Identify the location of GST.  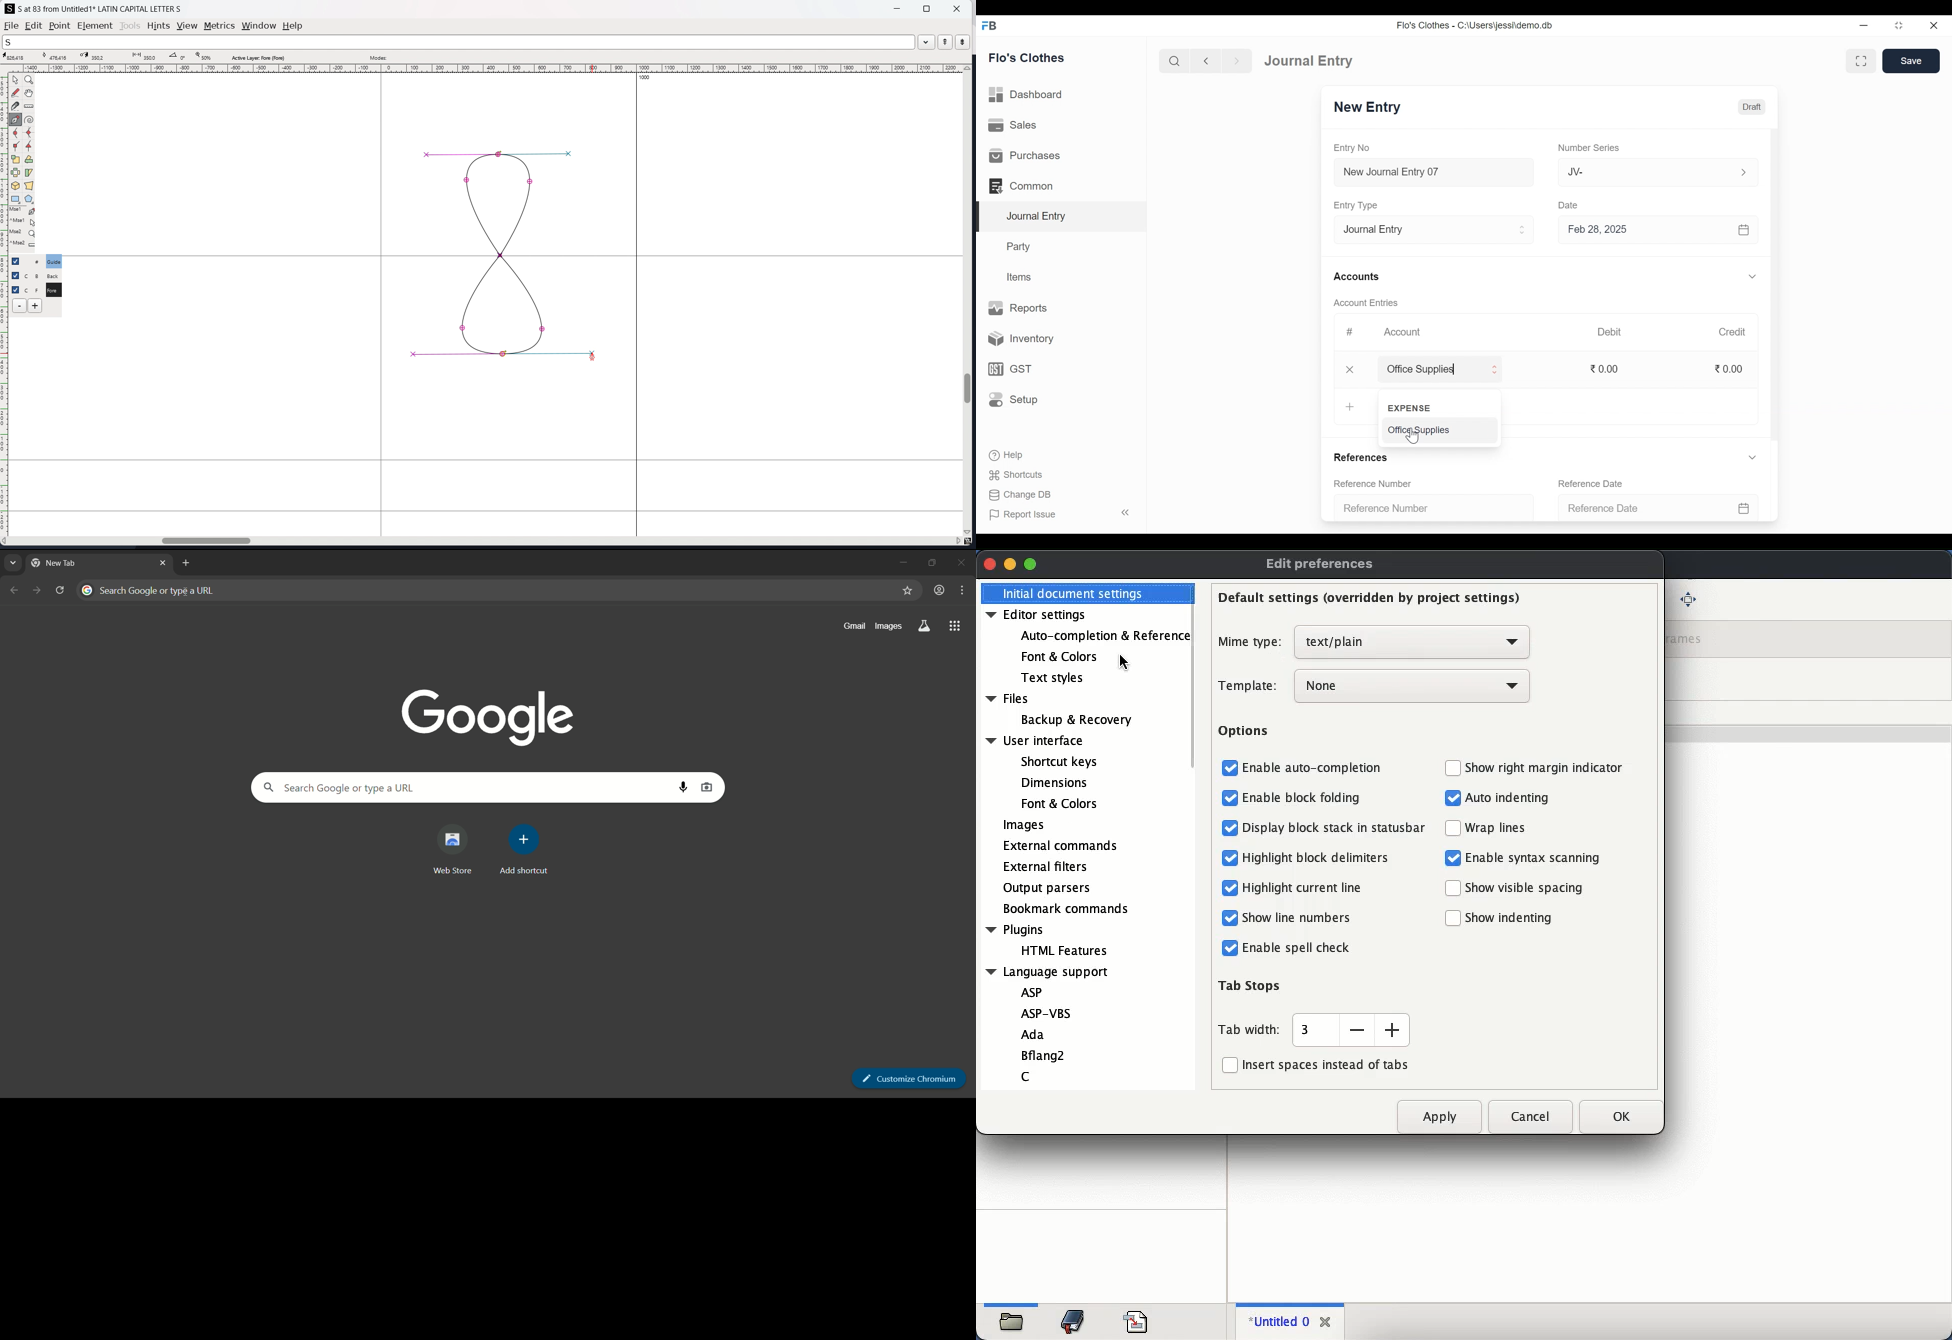
(1009, 370).